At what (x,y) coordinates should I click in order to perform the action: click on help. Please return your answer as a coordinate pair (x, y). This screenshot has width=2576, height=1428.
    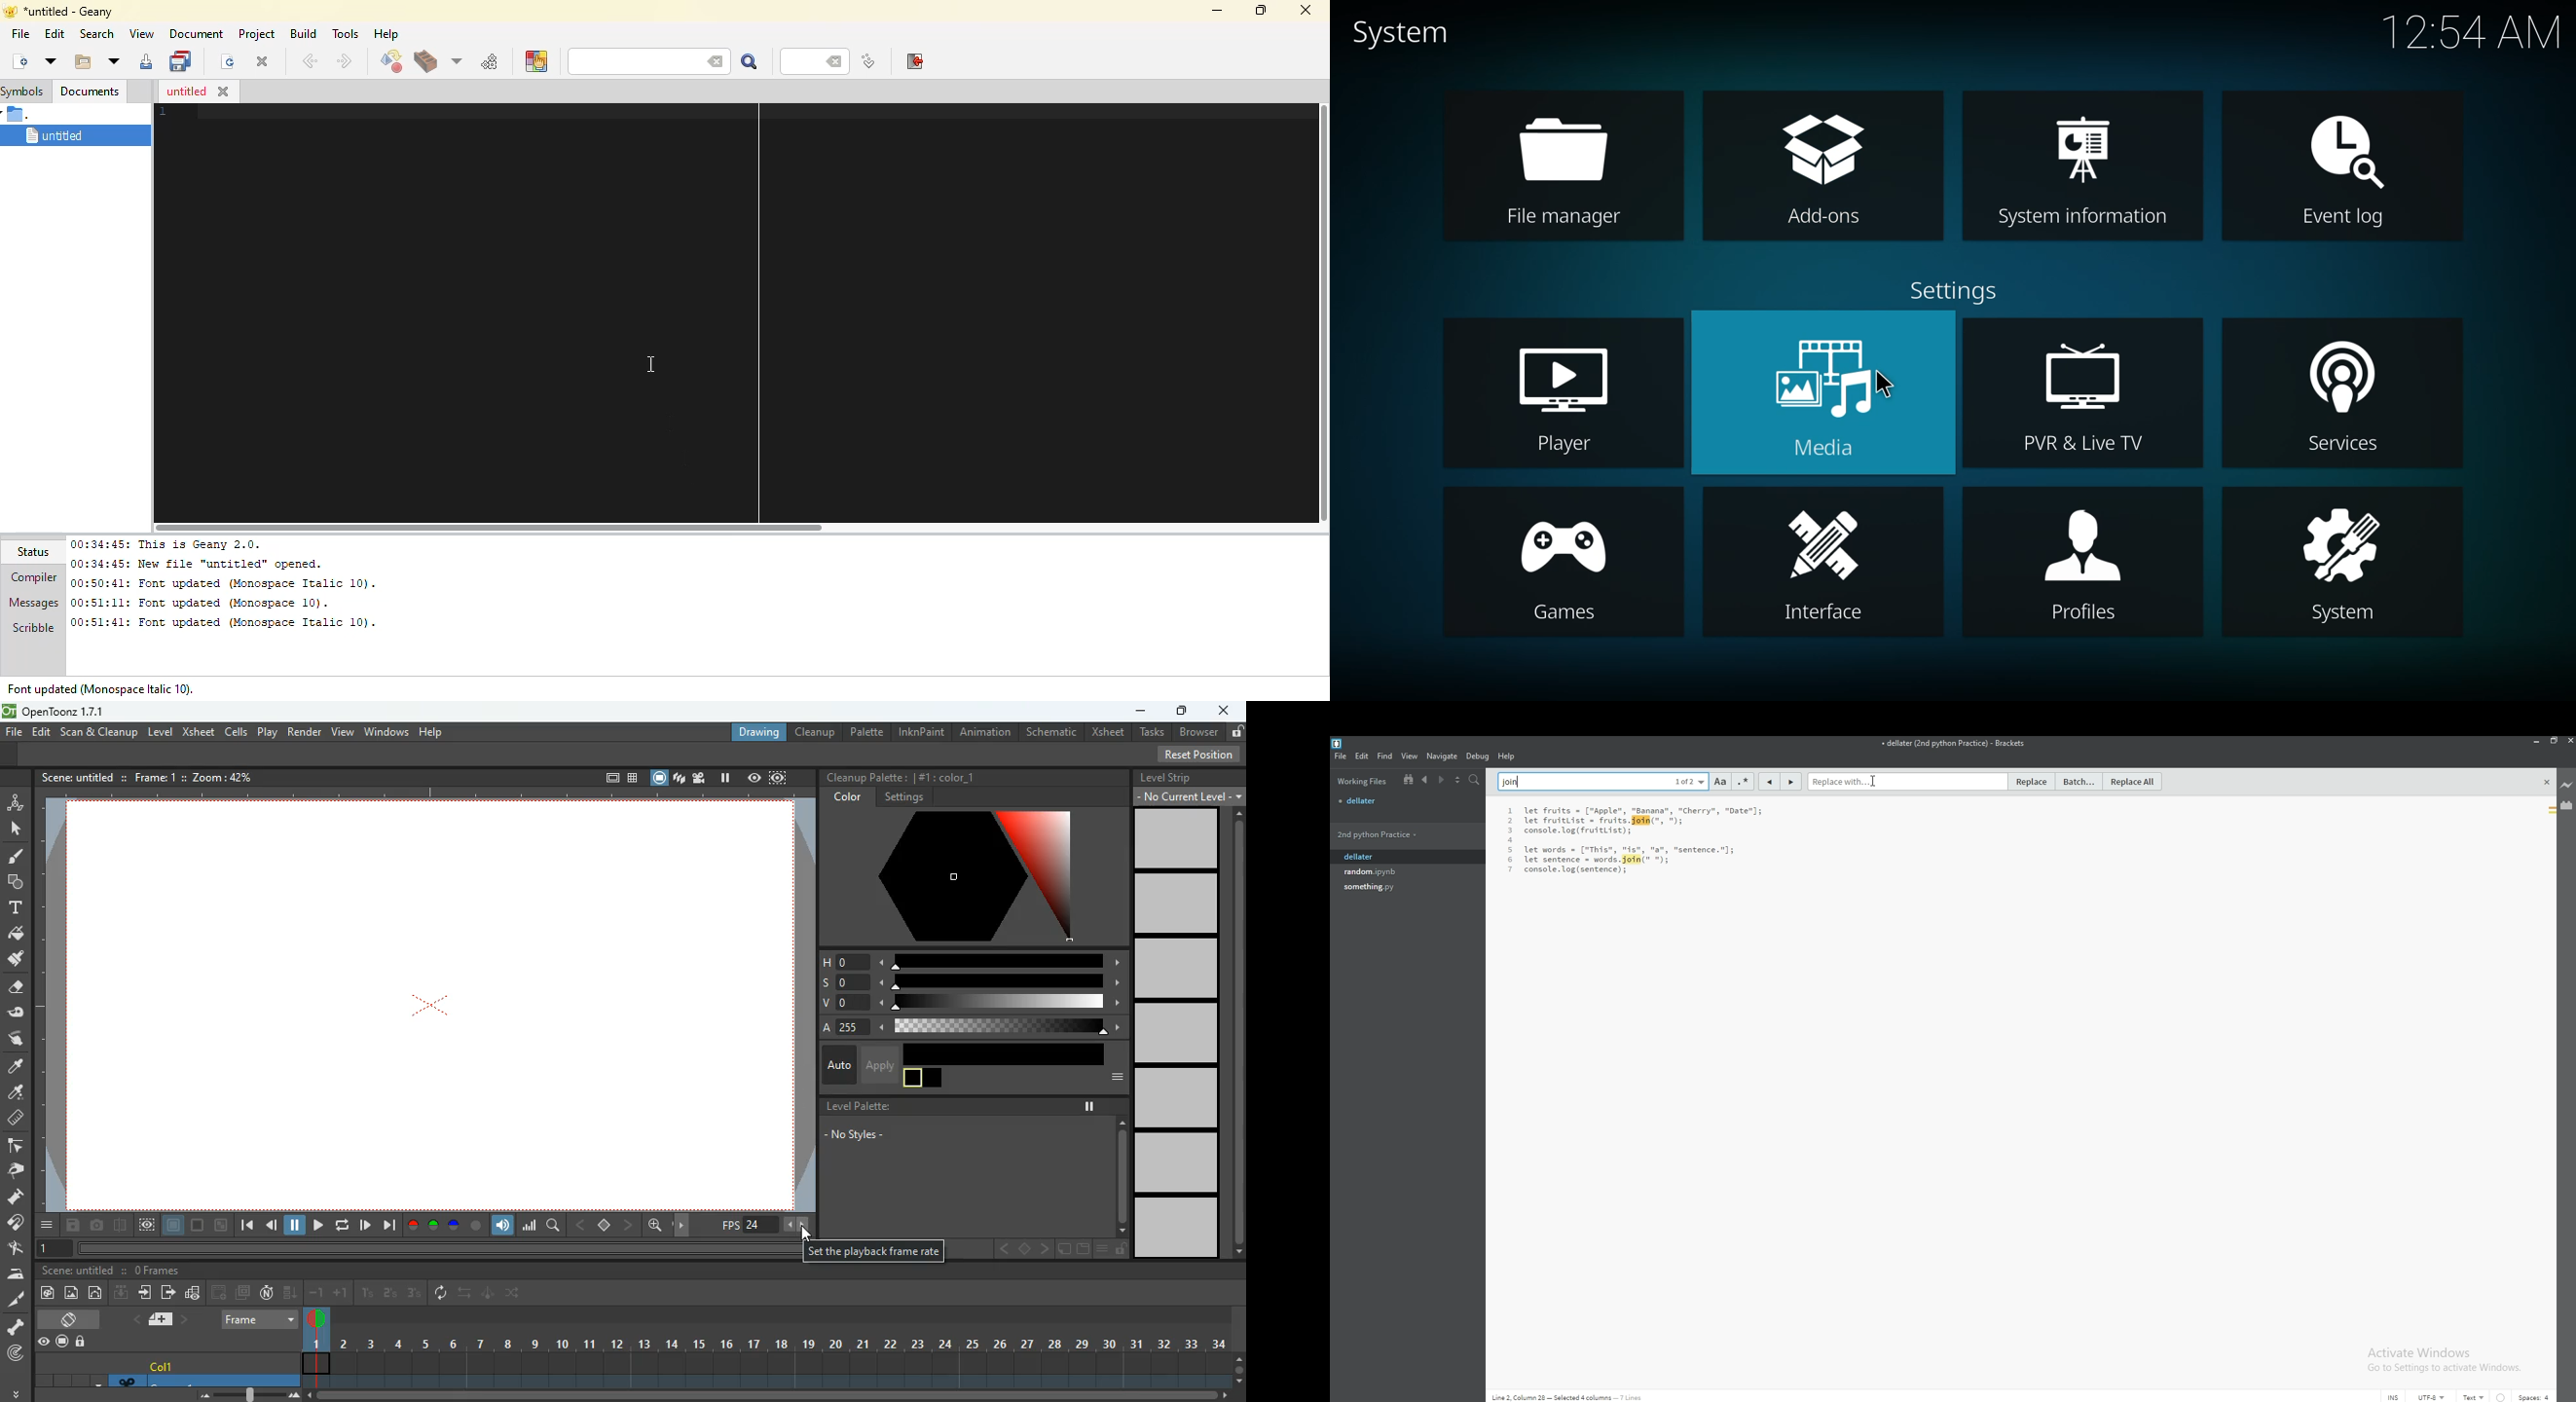
    Looking at the image, I should click on (385, 34).